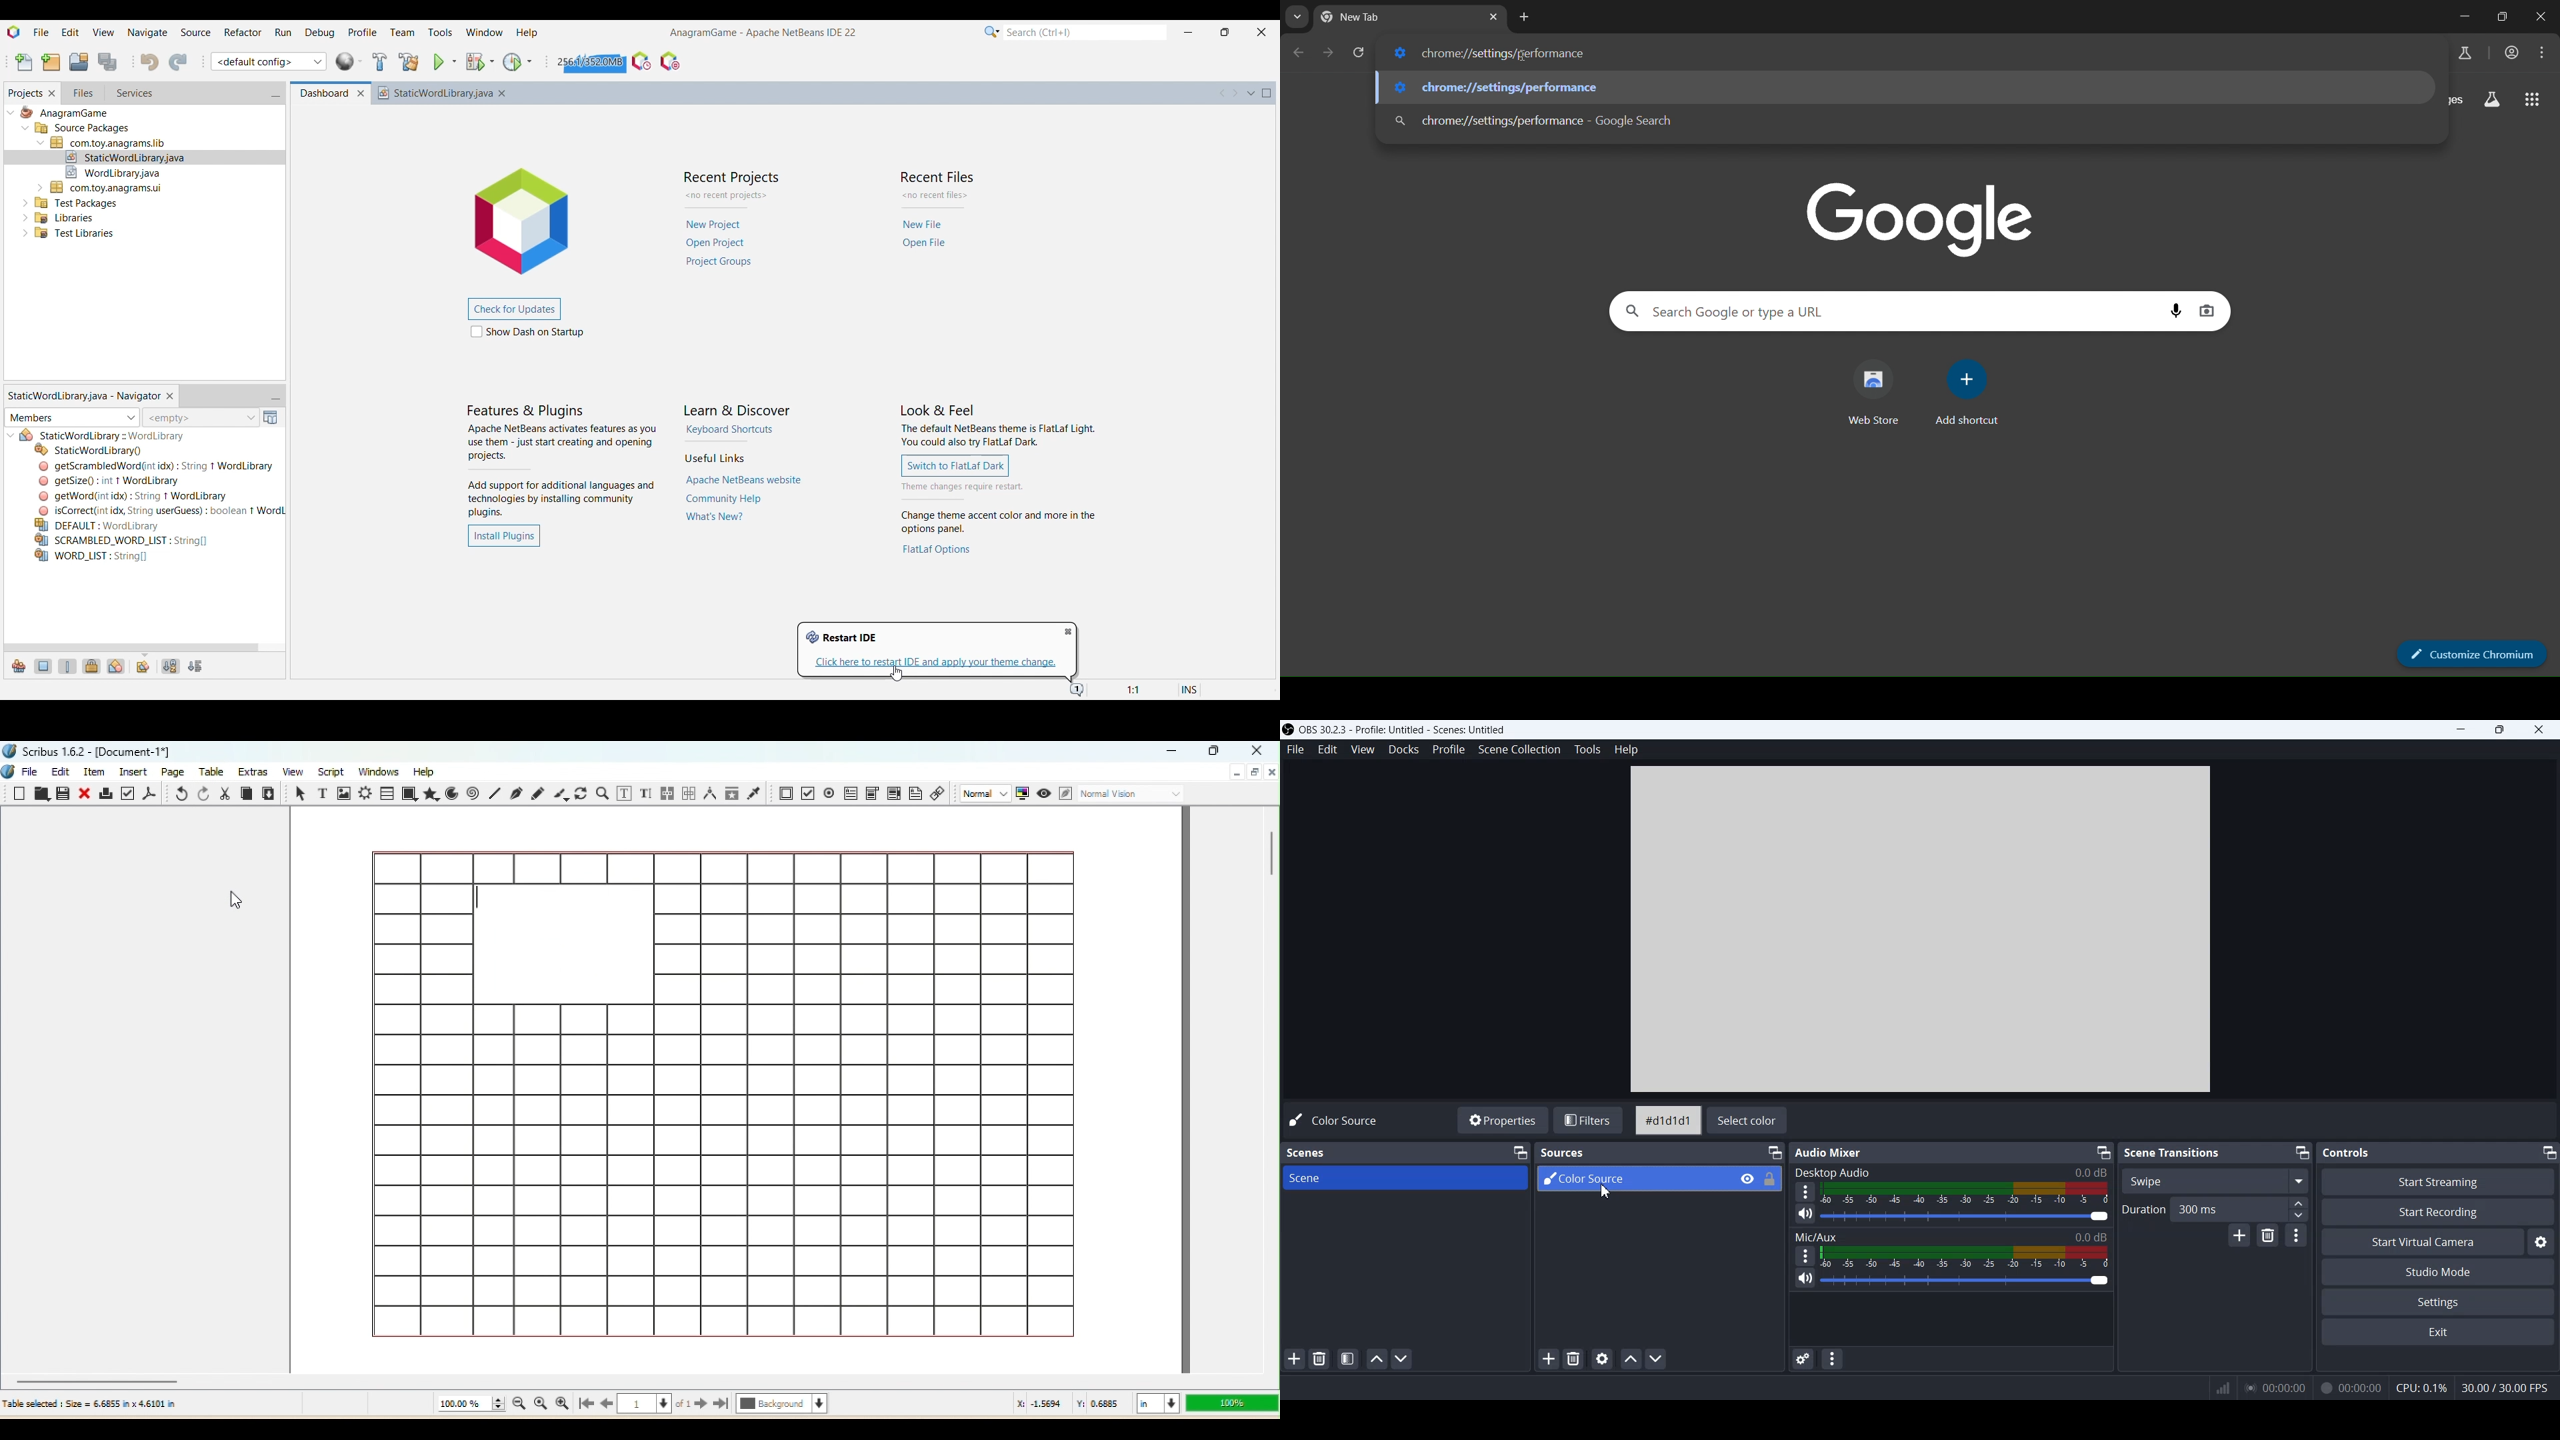 The width and height of the screenshot is (2576, 1456). What do you see at coordinates (666, 792) in the screenshot?
I see `Link text frames` at bounding box center [666, 792].